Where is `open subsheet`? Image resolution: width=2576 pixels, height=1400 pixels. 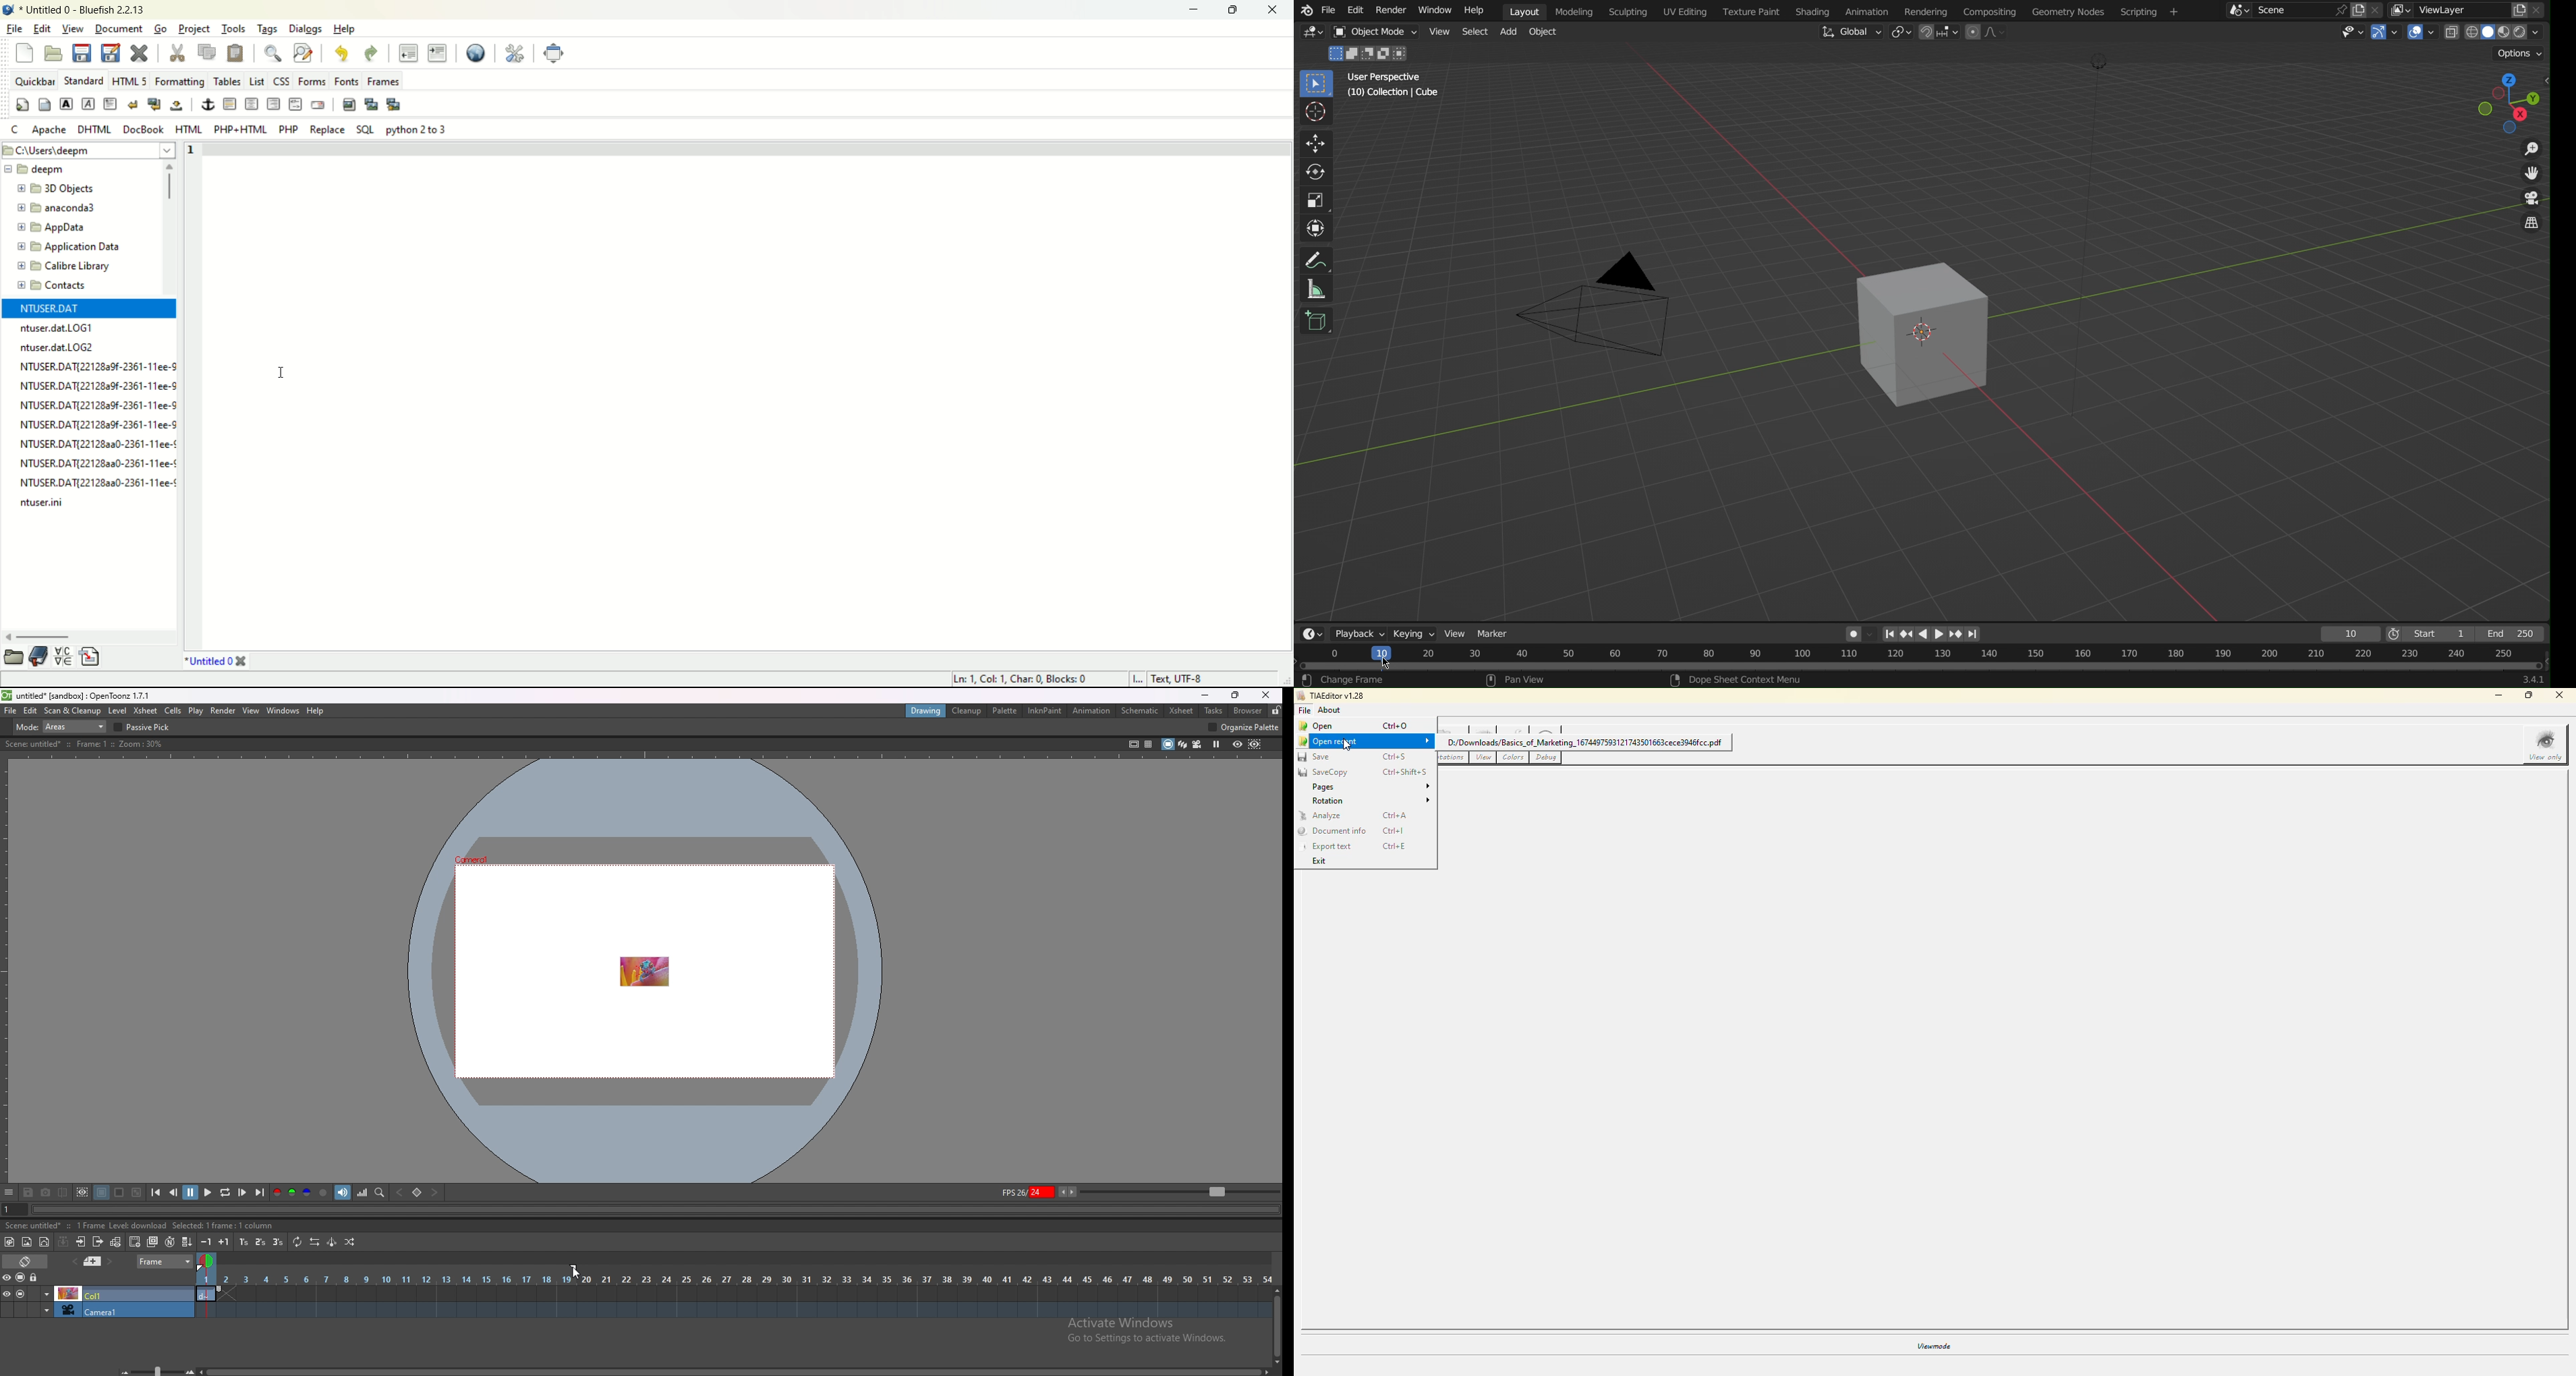
open subsheet is located at coordinates (81, 1242).